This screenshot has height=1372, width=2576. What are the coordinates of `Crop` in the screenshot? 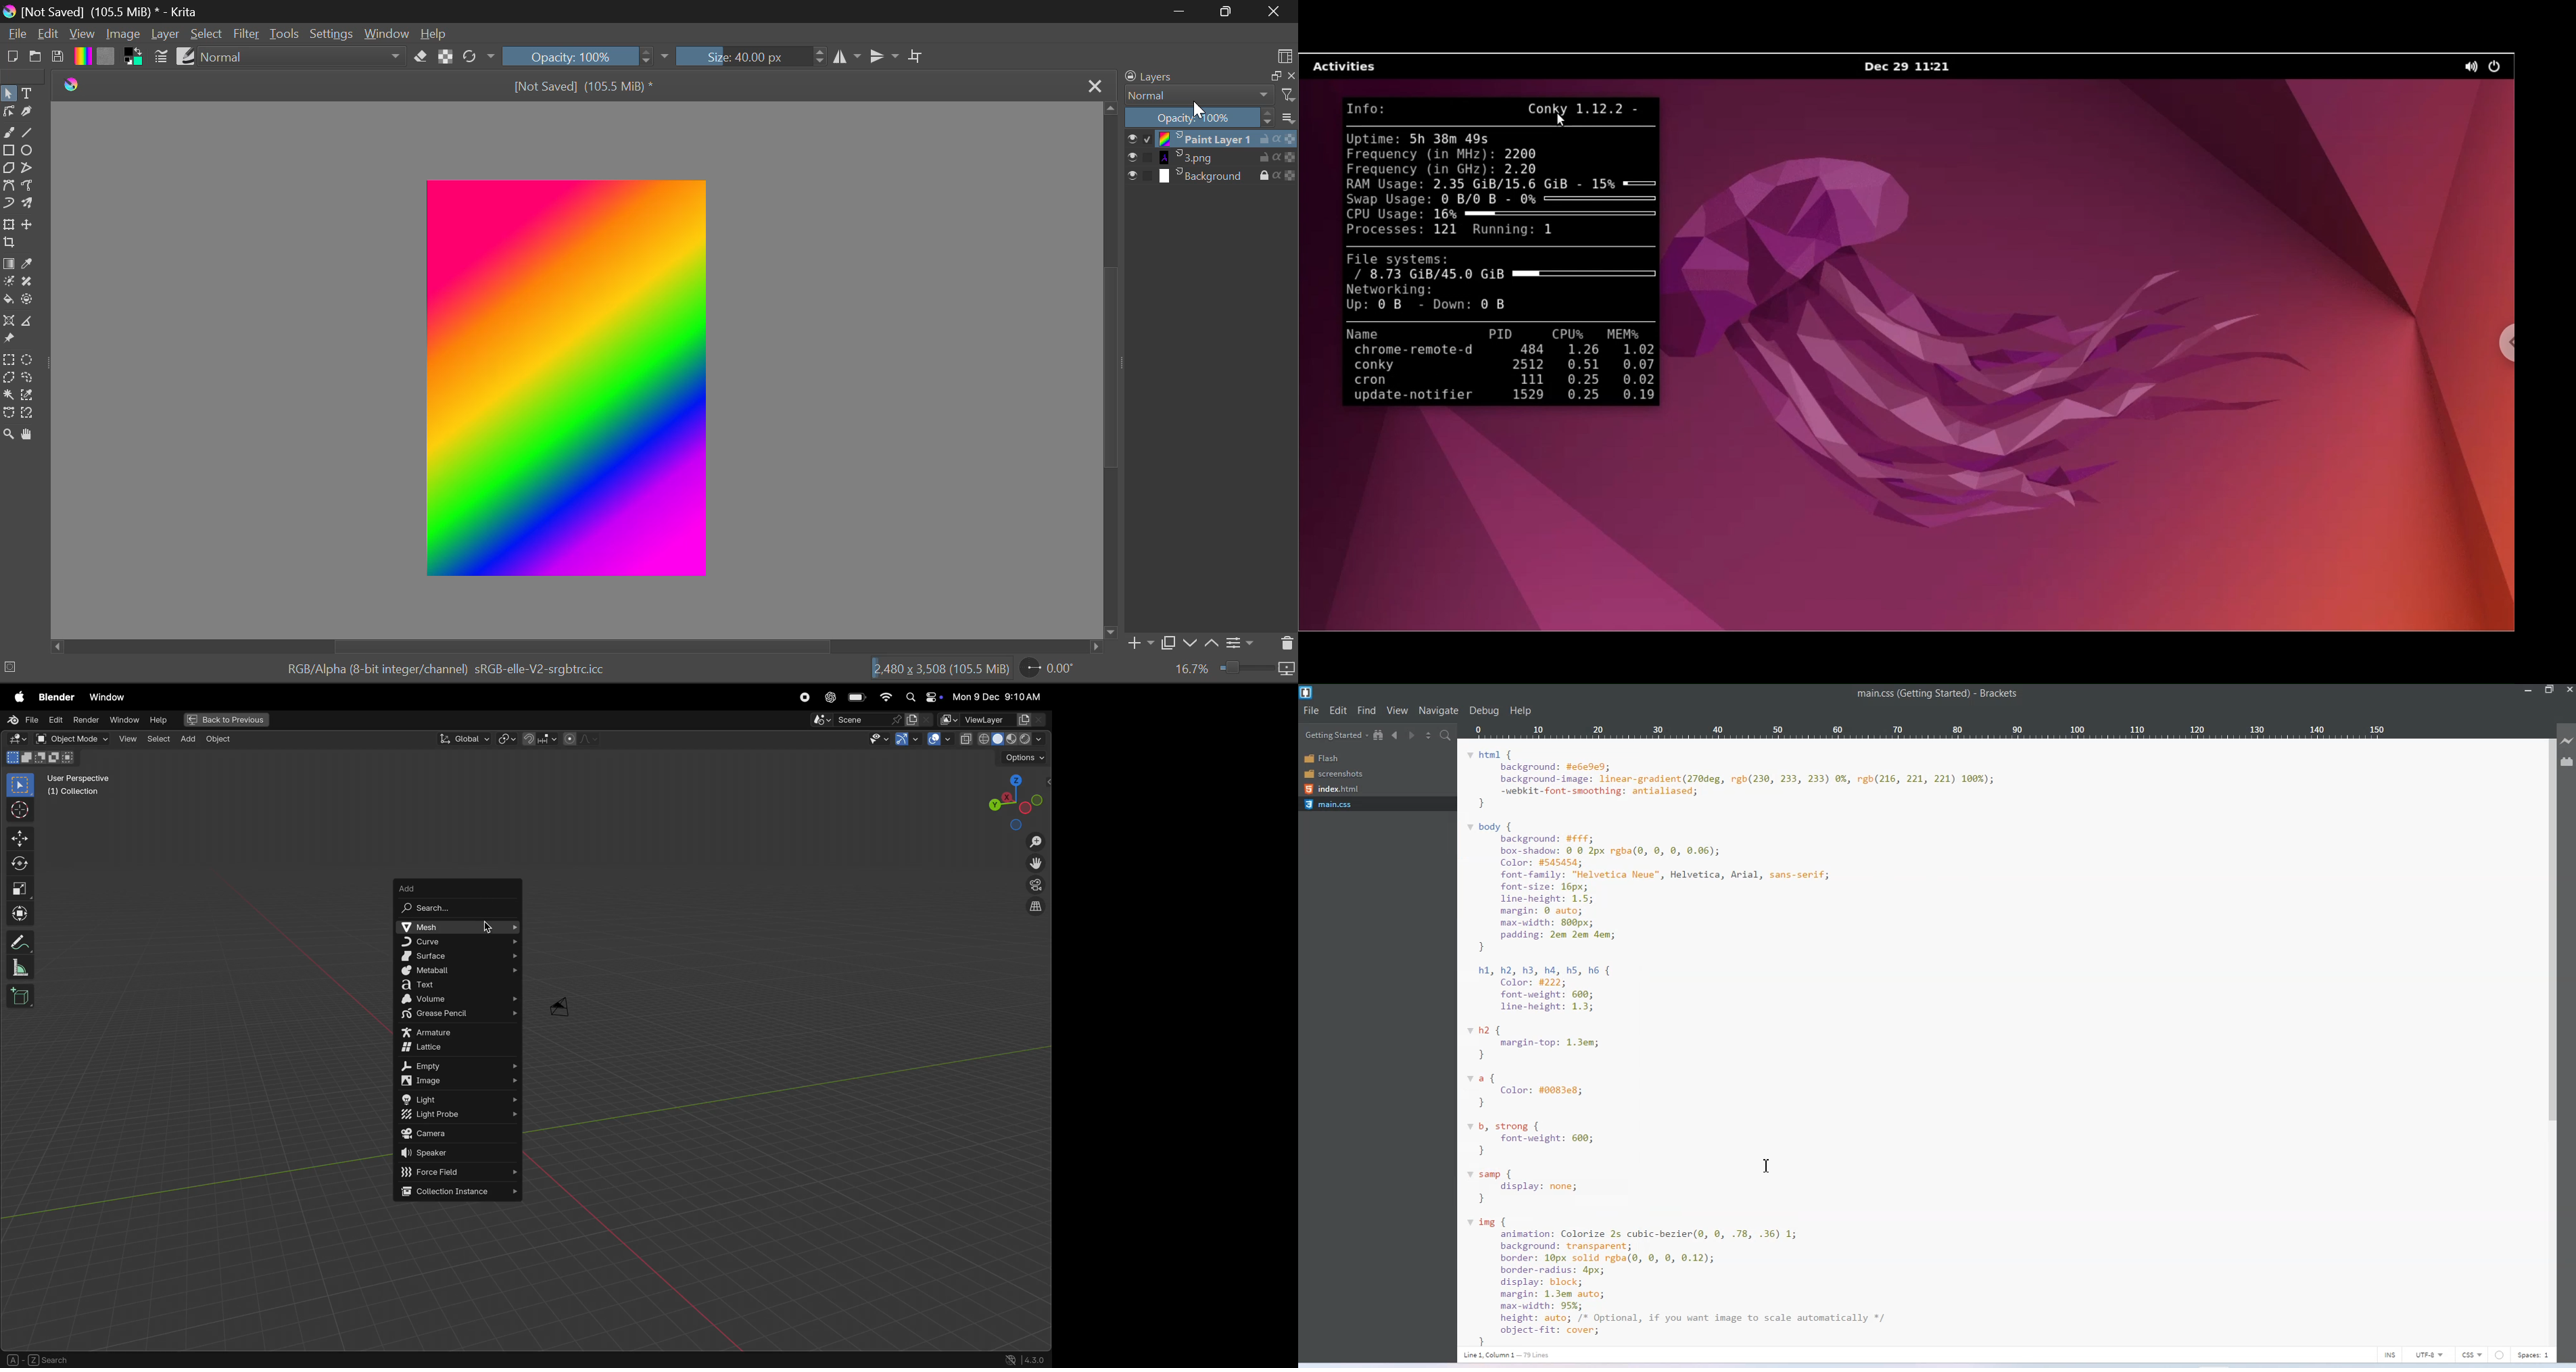 It's located at (917, 55).